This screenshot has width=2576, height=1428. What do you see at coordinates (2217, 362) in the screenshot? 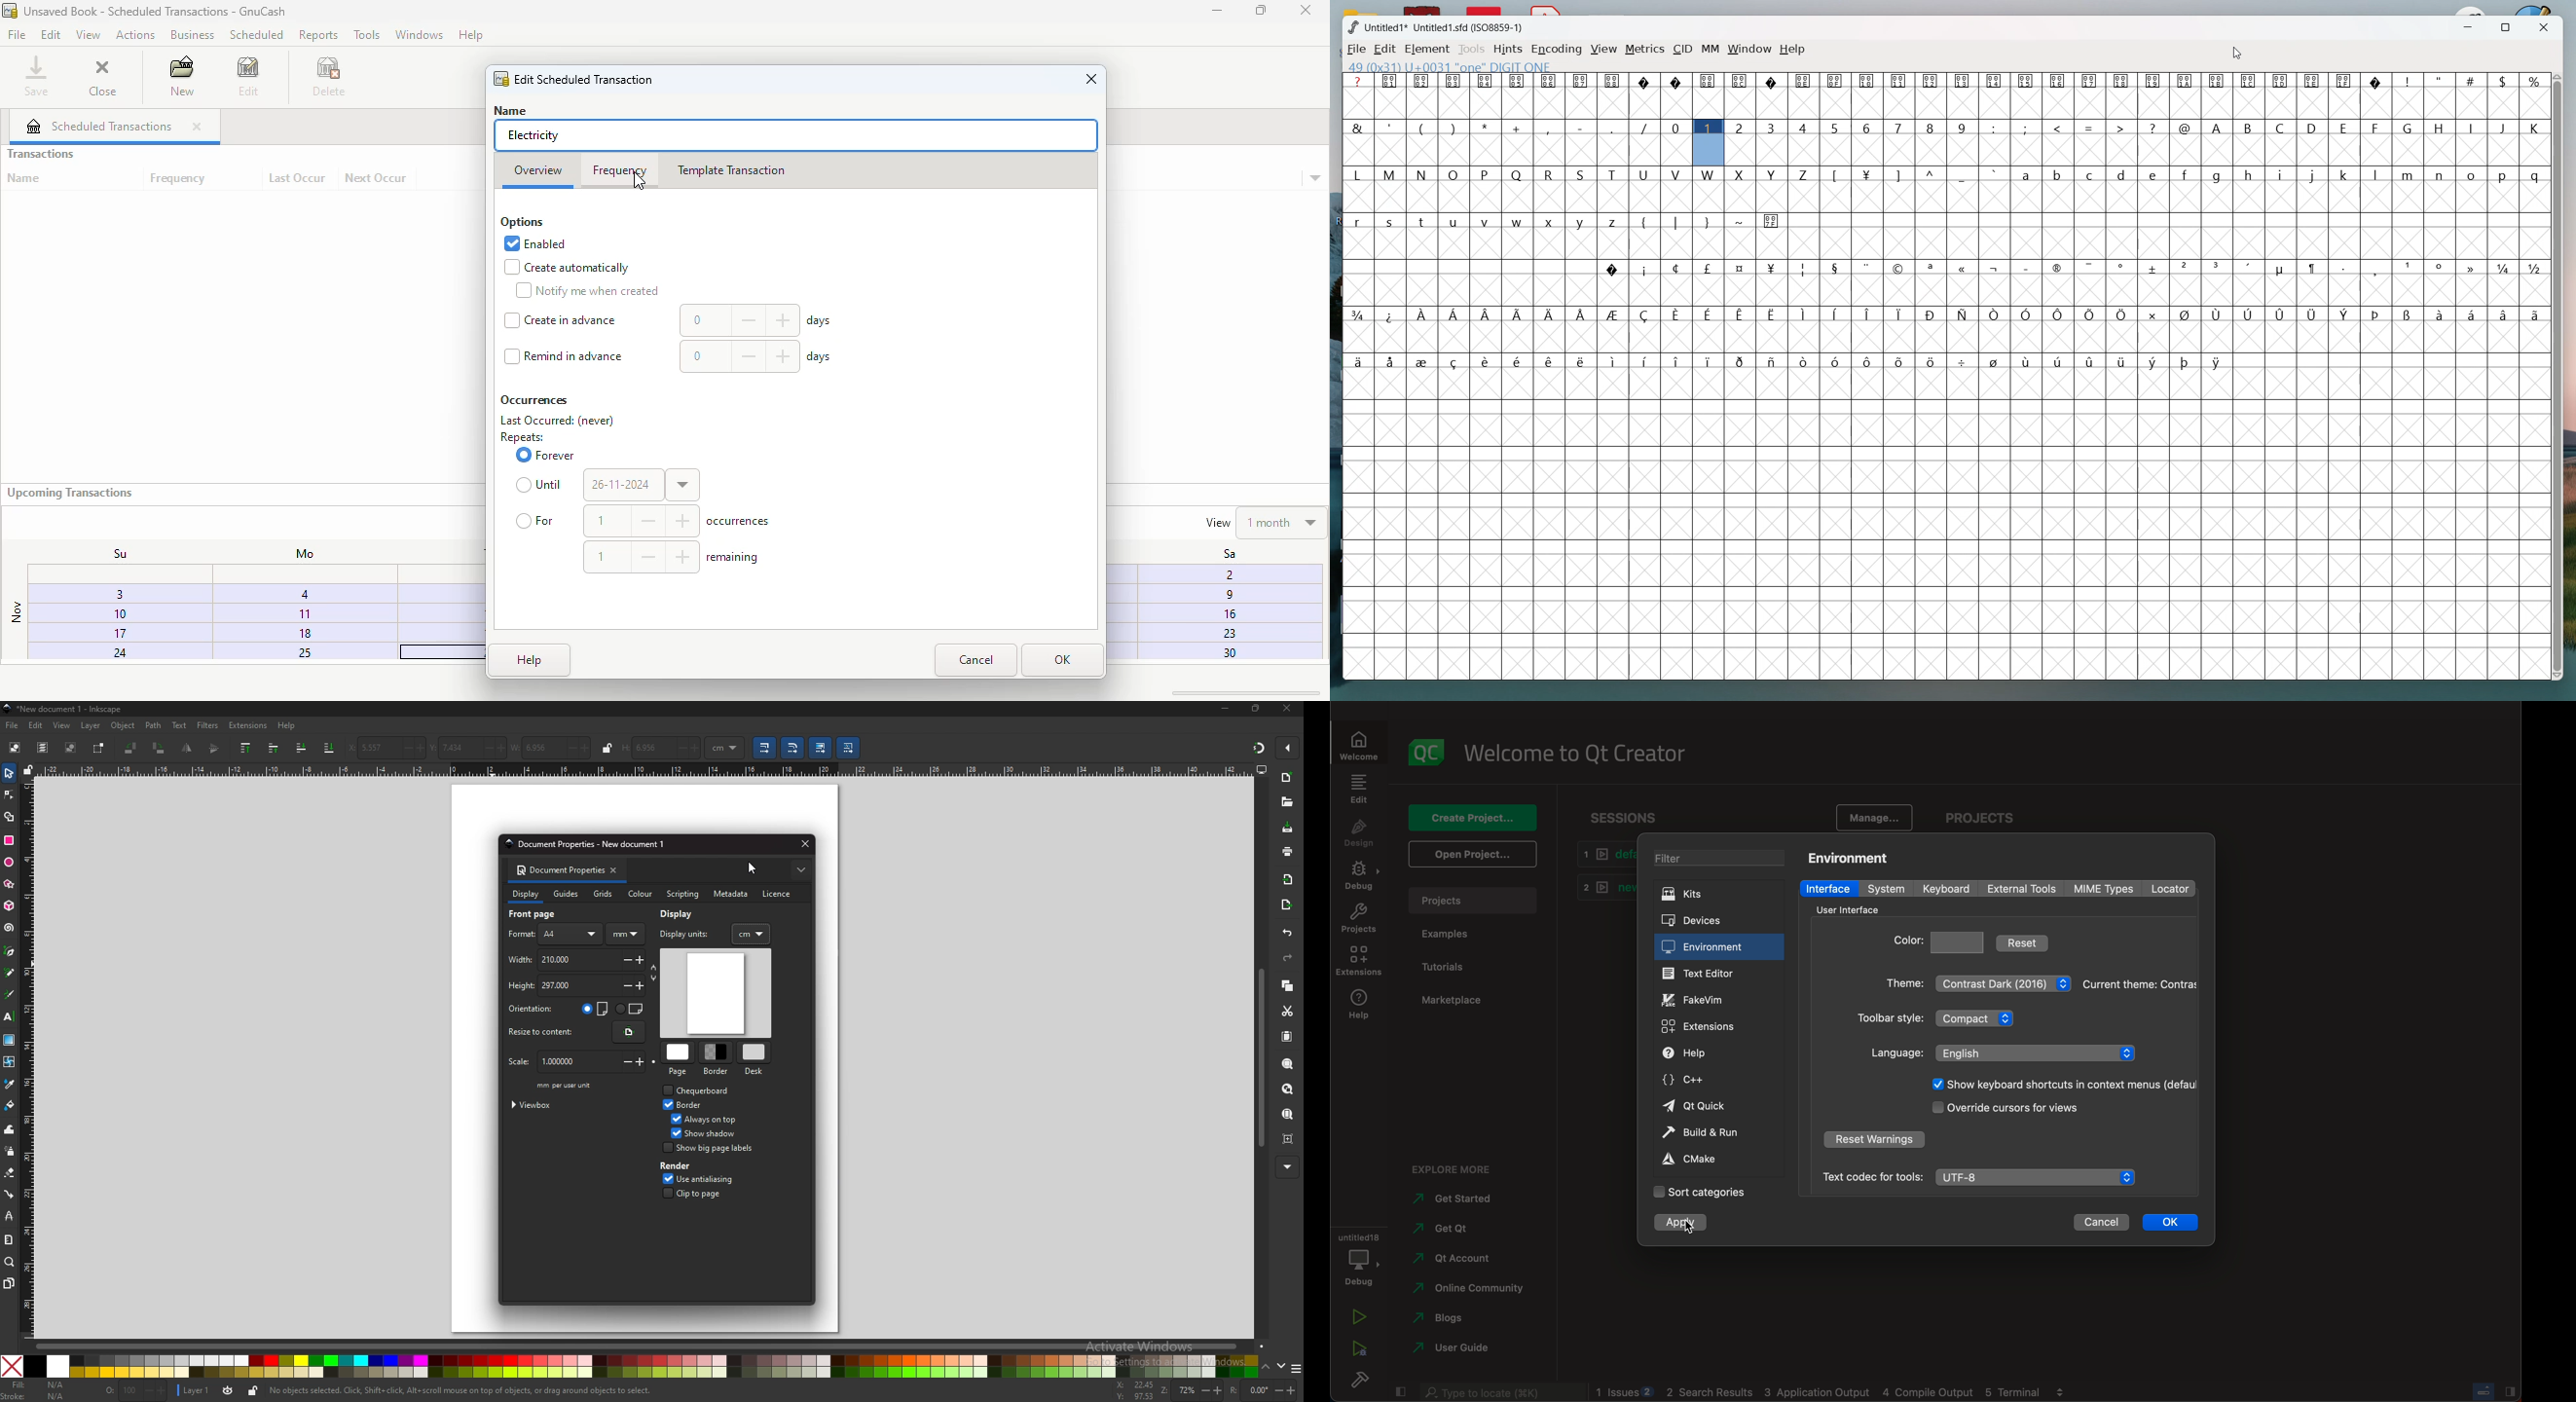
I see `symbol` at bounding box center [2217, 362].